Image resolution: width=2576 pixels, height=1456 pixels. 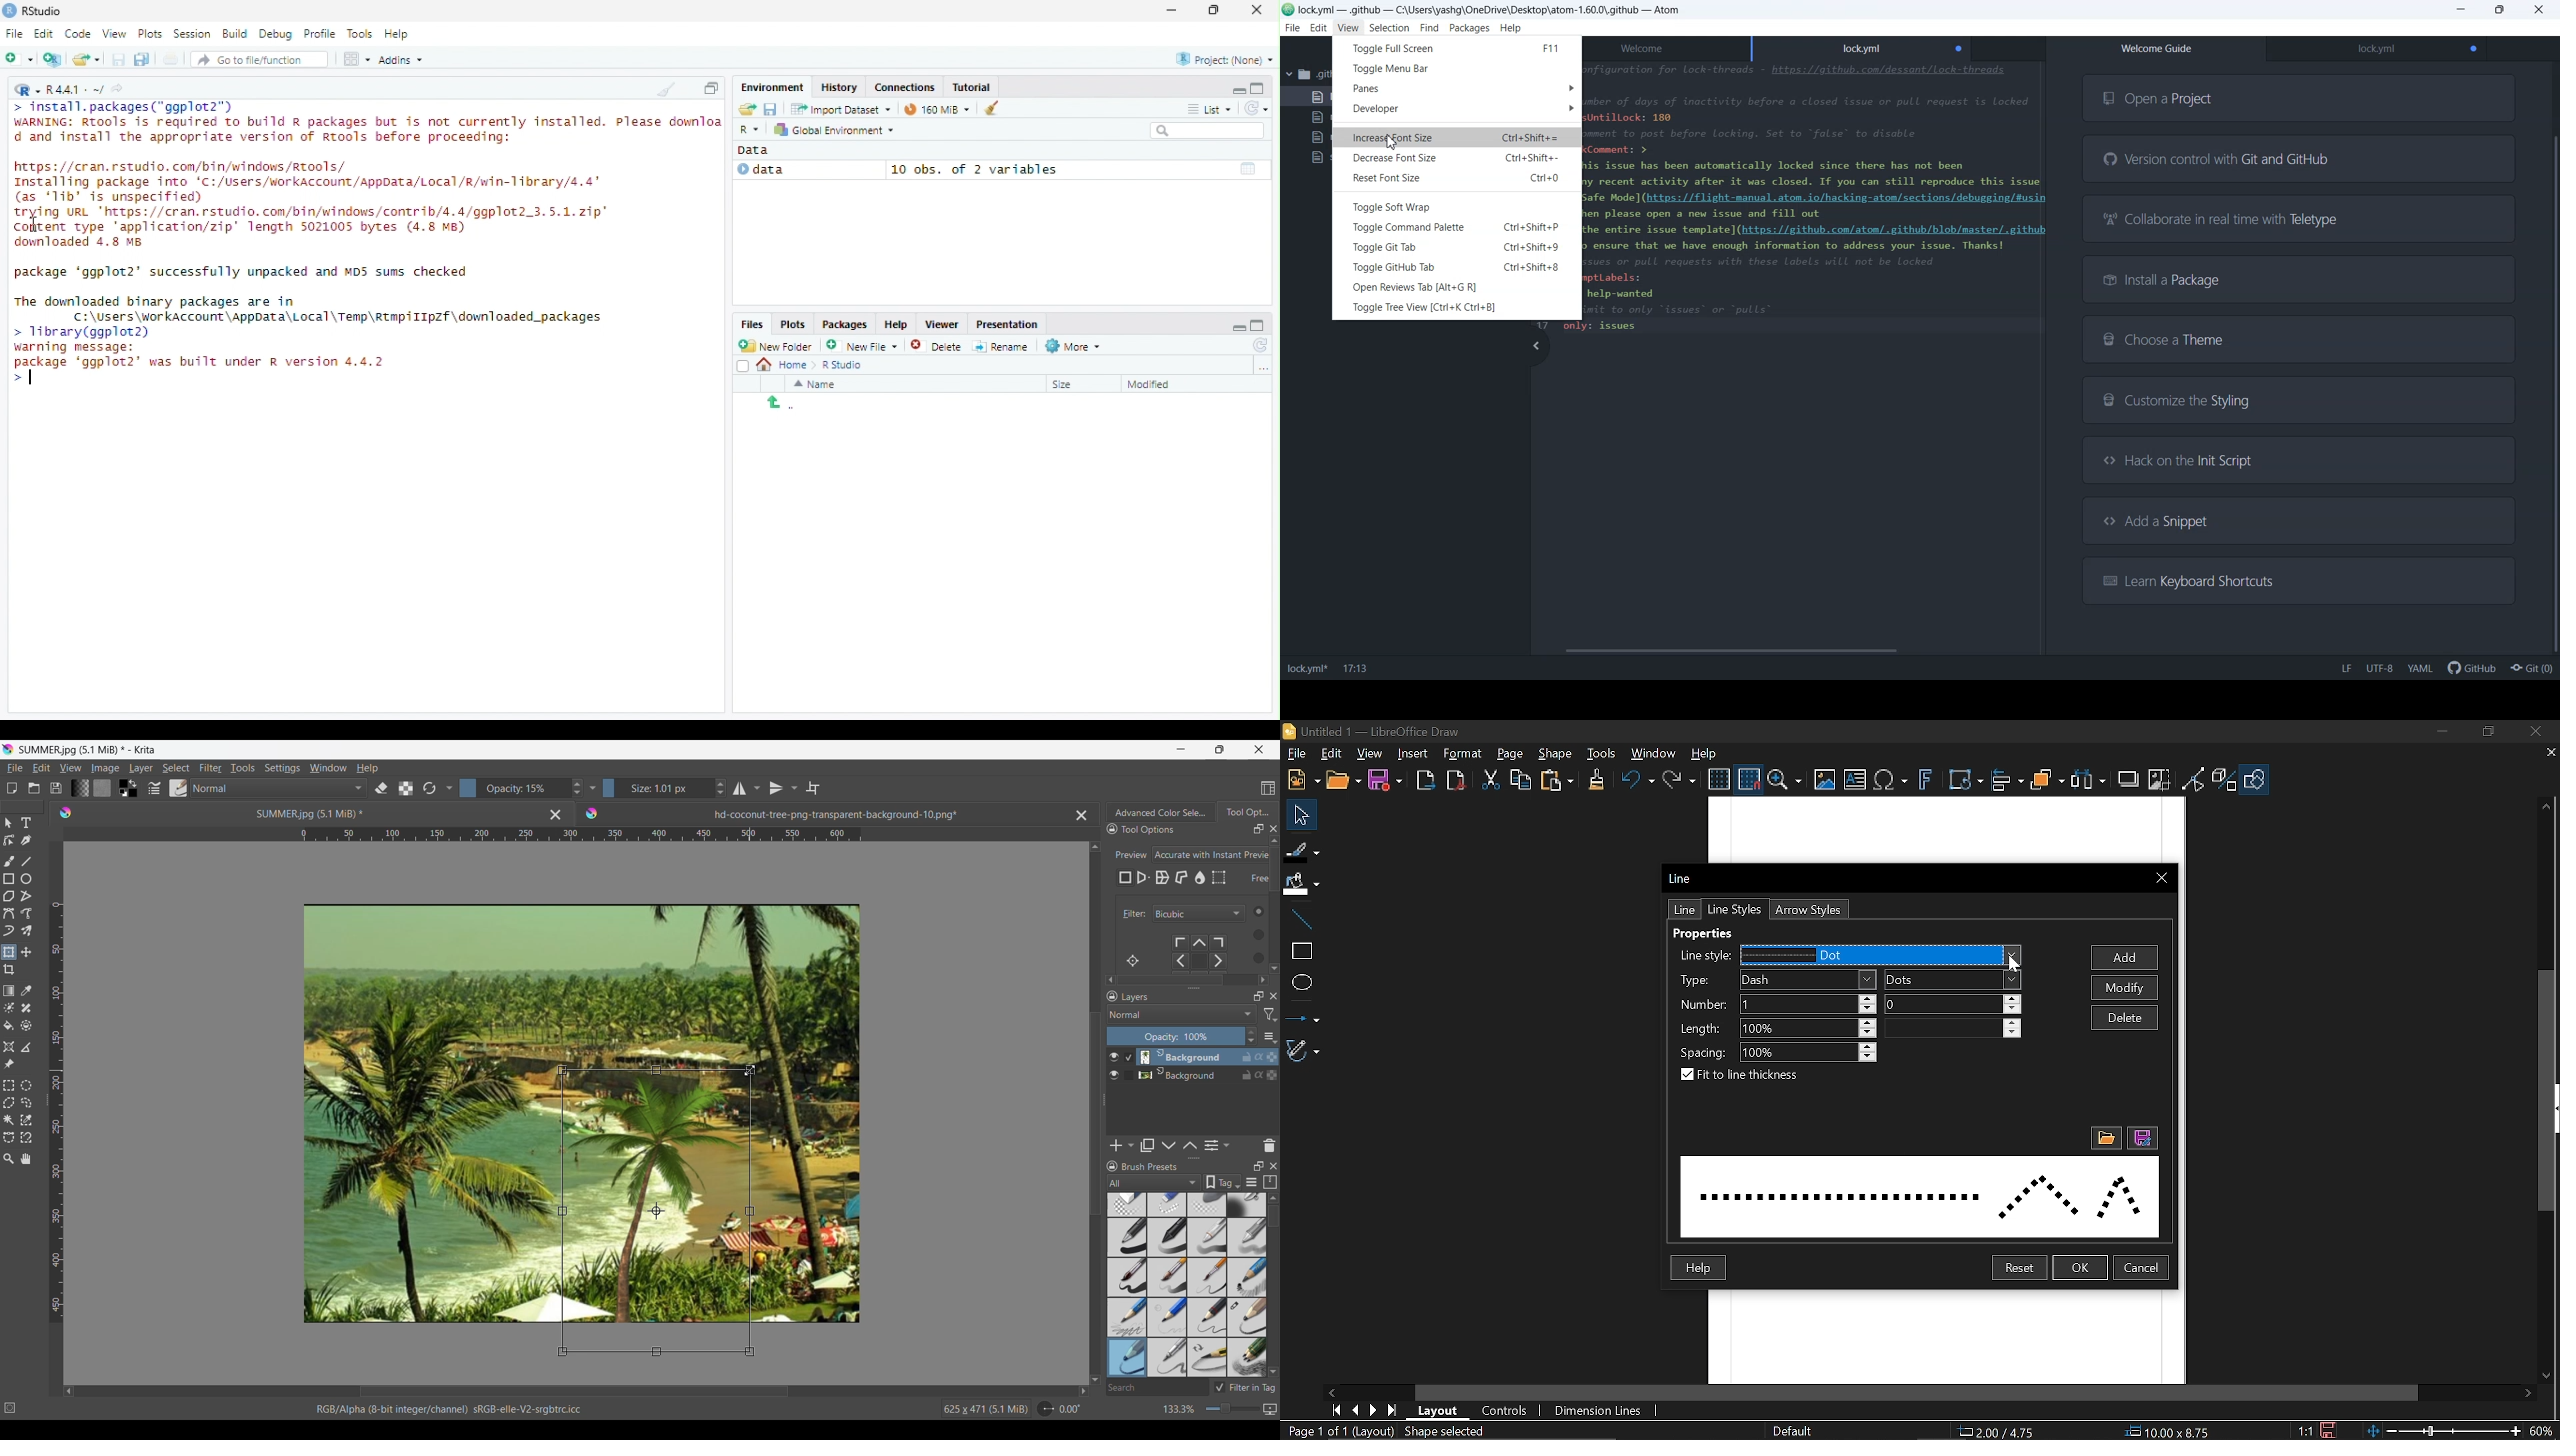 What do you see at coordinates (1429, 29) in the screenshot?
I see `Find` at bounding box center [1429, 29].